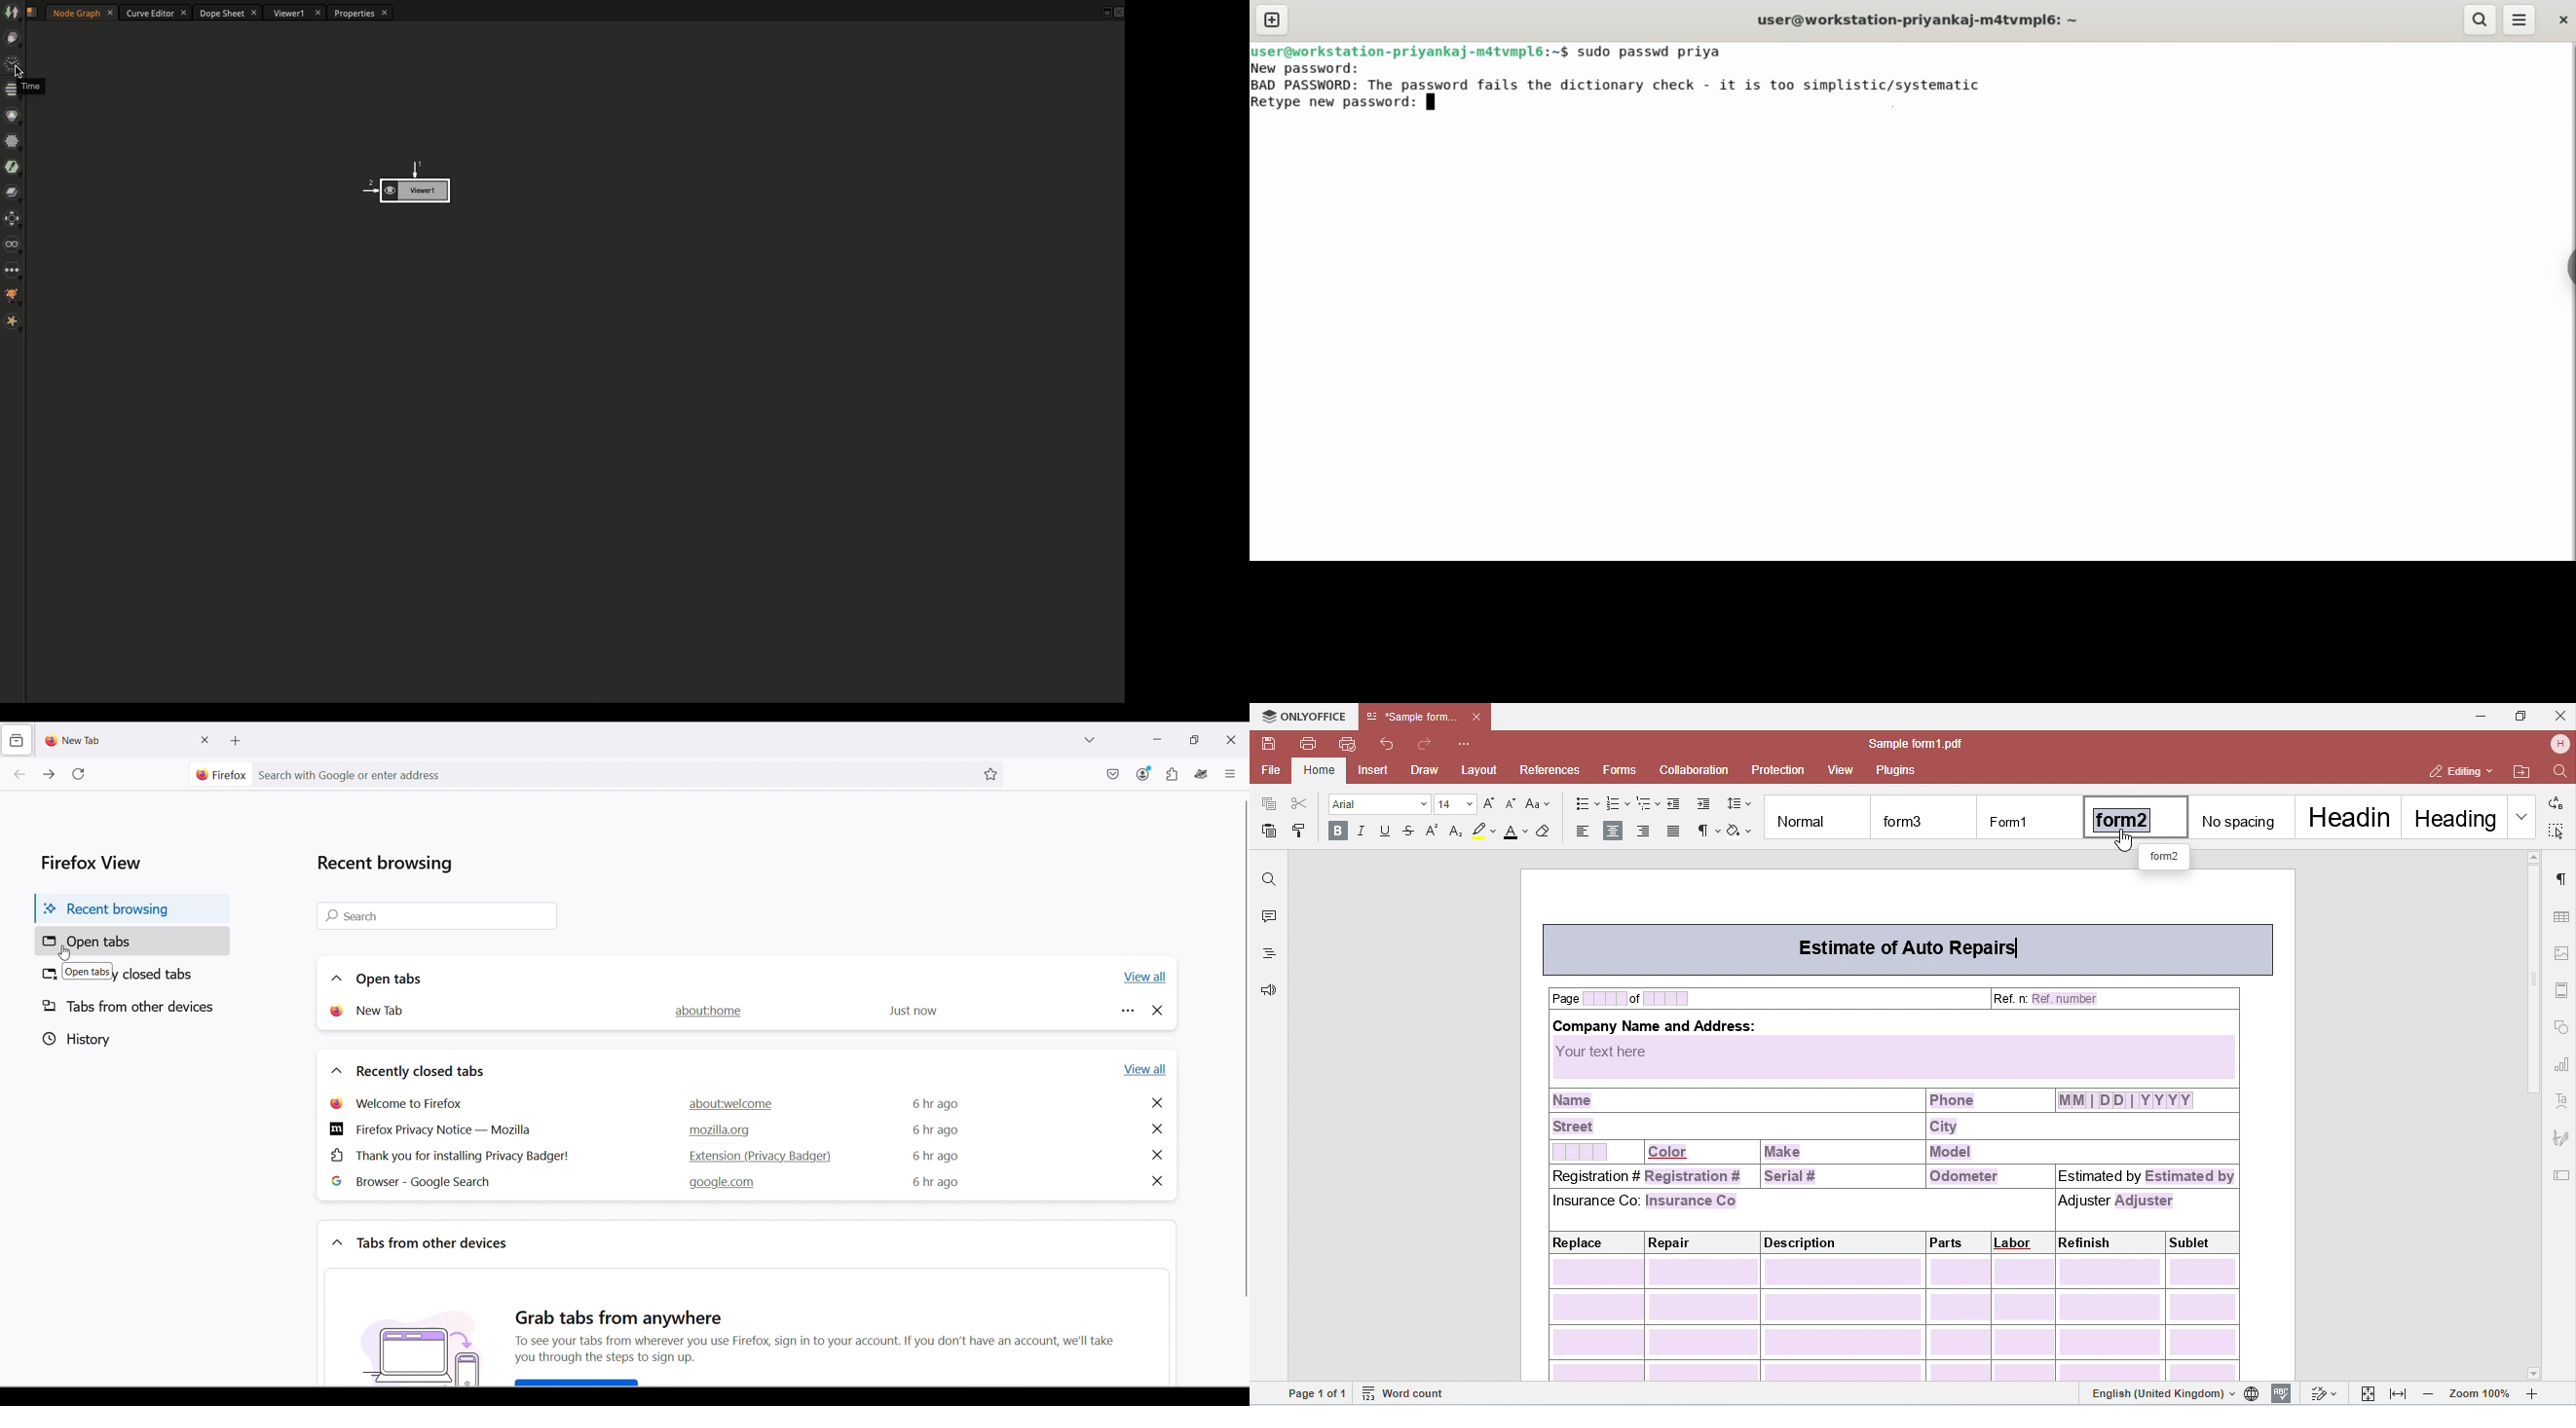 The width and height of the screenshot is (2576, 1428). What do you see at coordinates (992, 775) in the screenshot?
I see `Bookmark this page` at bounding box center [992, 775].